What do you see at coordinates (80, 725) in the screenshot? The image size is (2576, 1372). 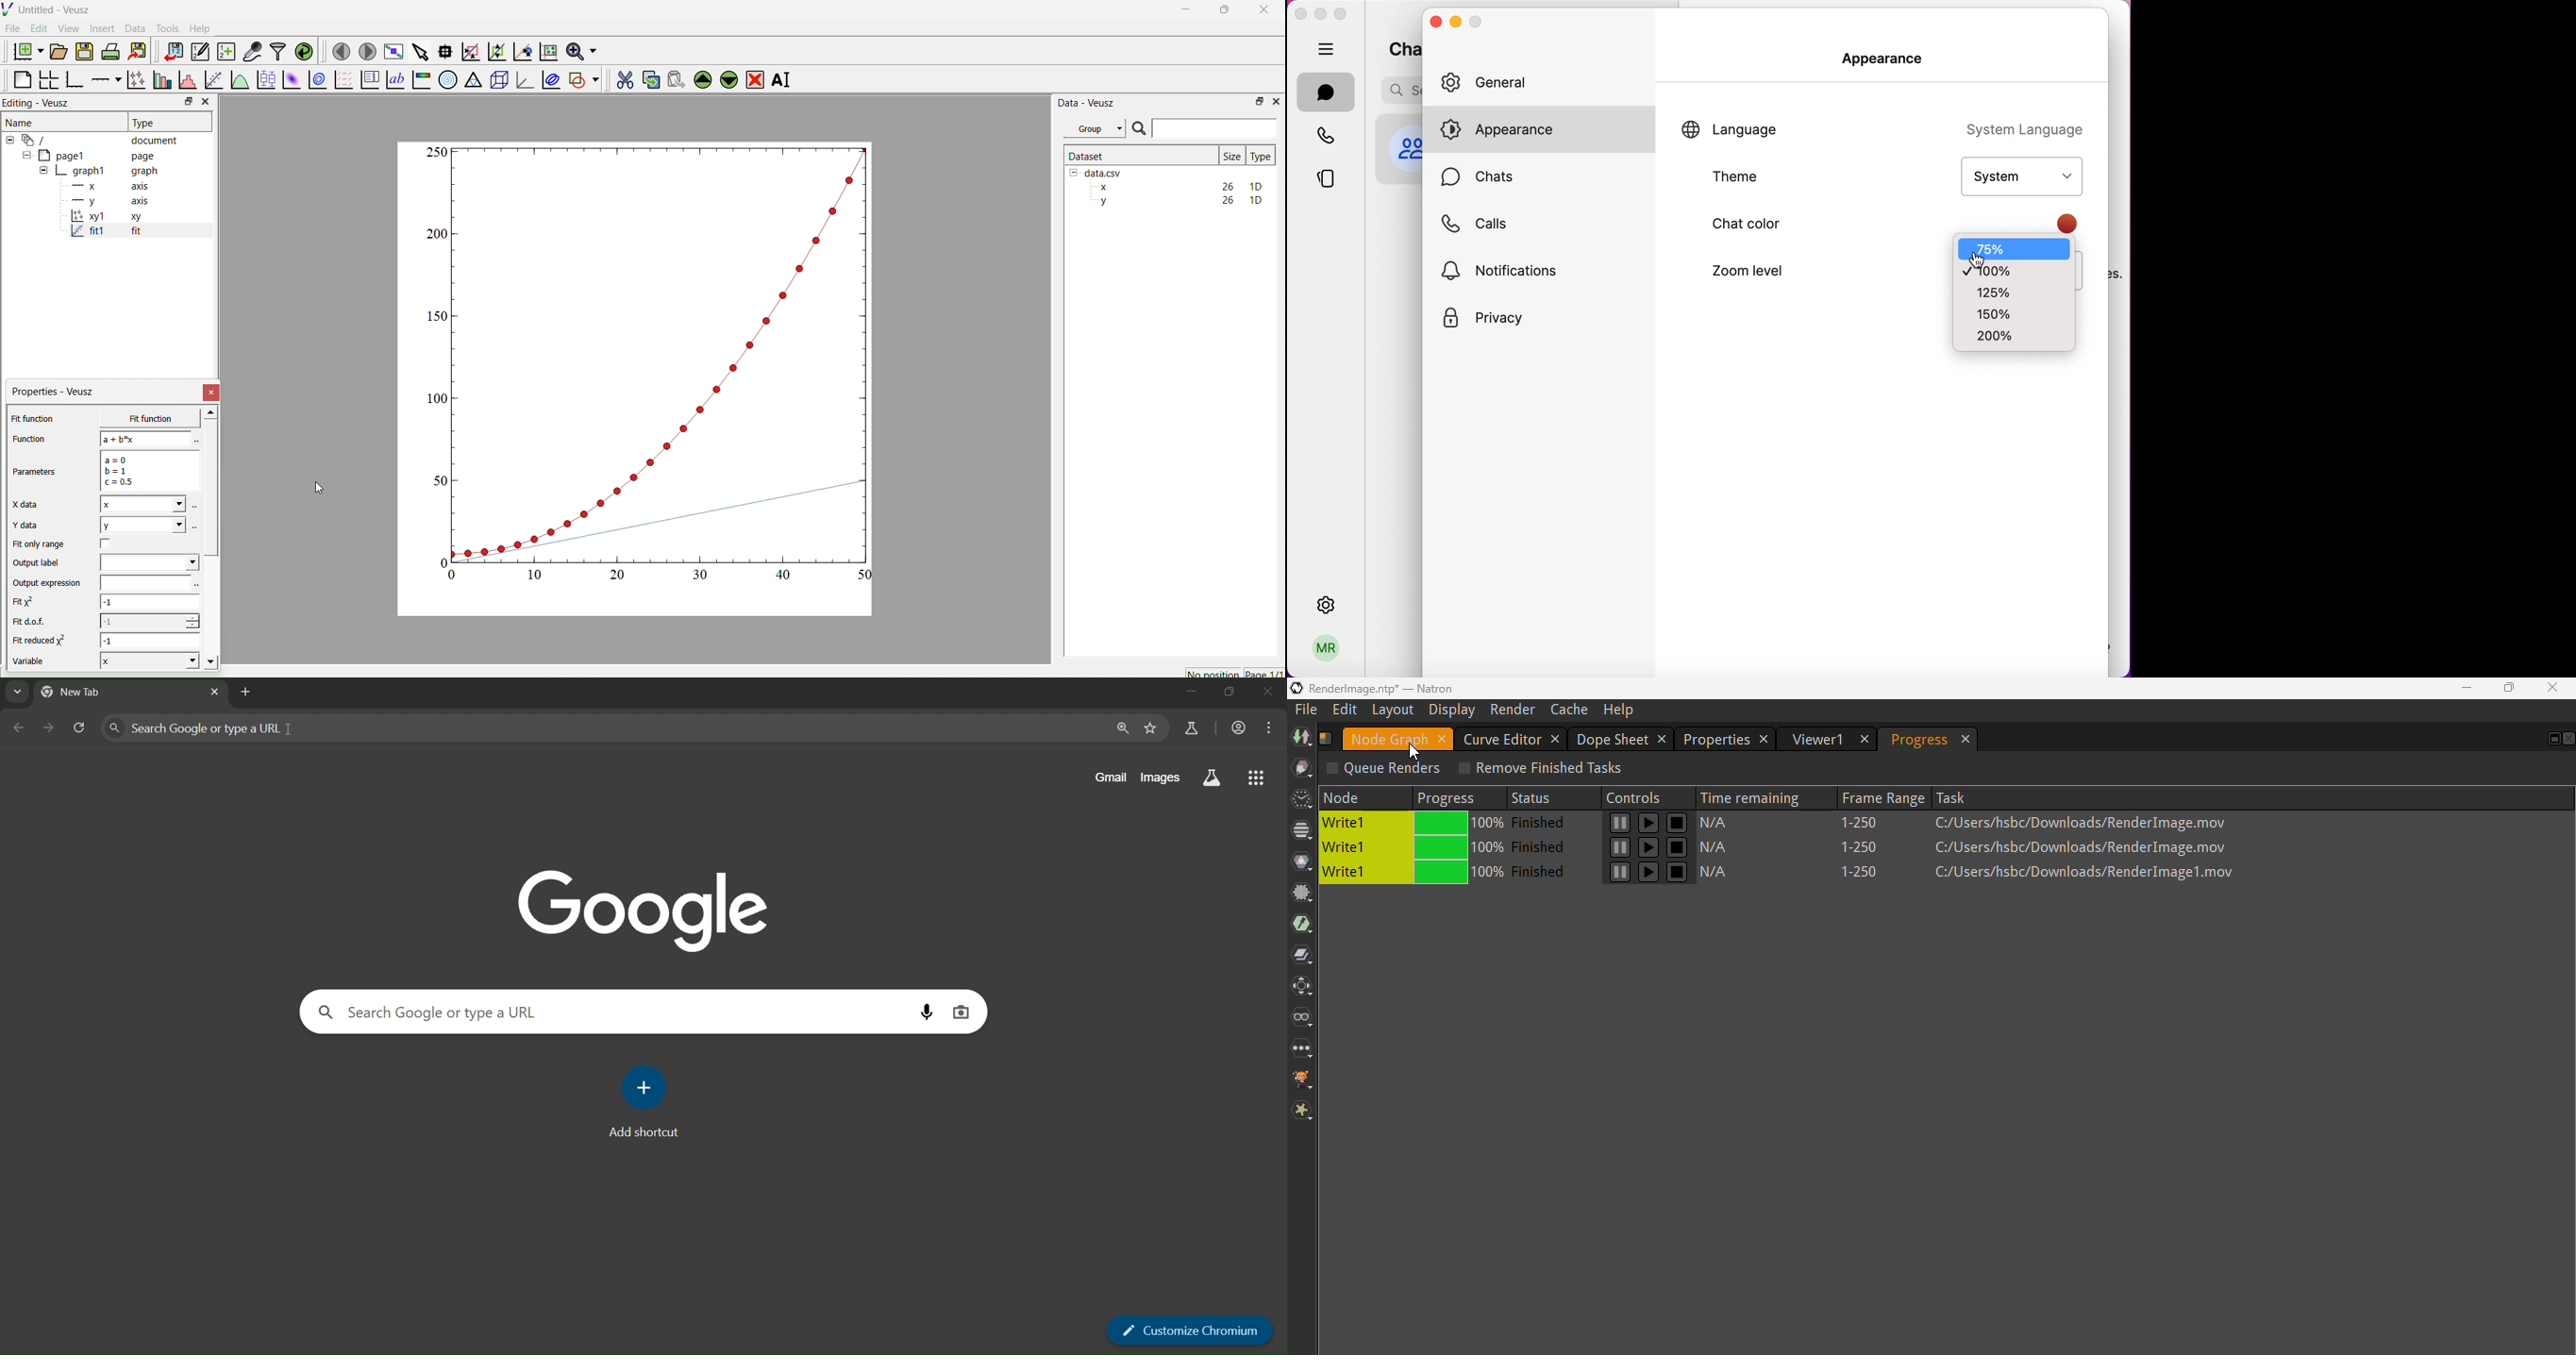 I see `reload page` at bounding box center [80, 725].